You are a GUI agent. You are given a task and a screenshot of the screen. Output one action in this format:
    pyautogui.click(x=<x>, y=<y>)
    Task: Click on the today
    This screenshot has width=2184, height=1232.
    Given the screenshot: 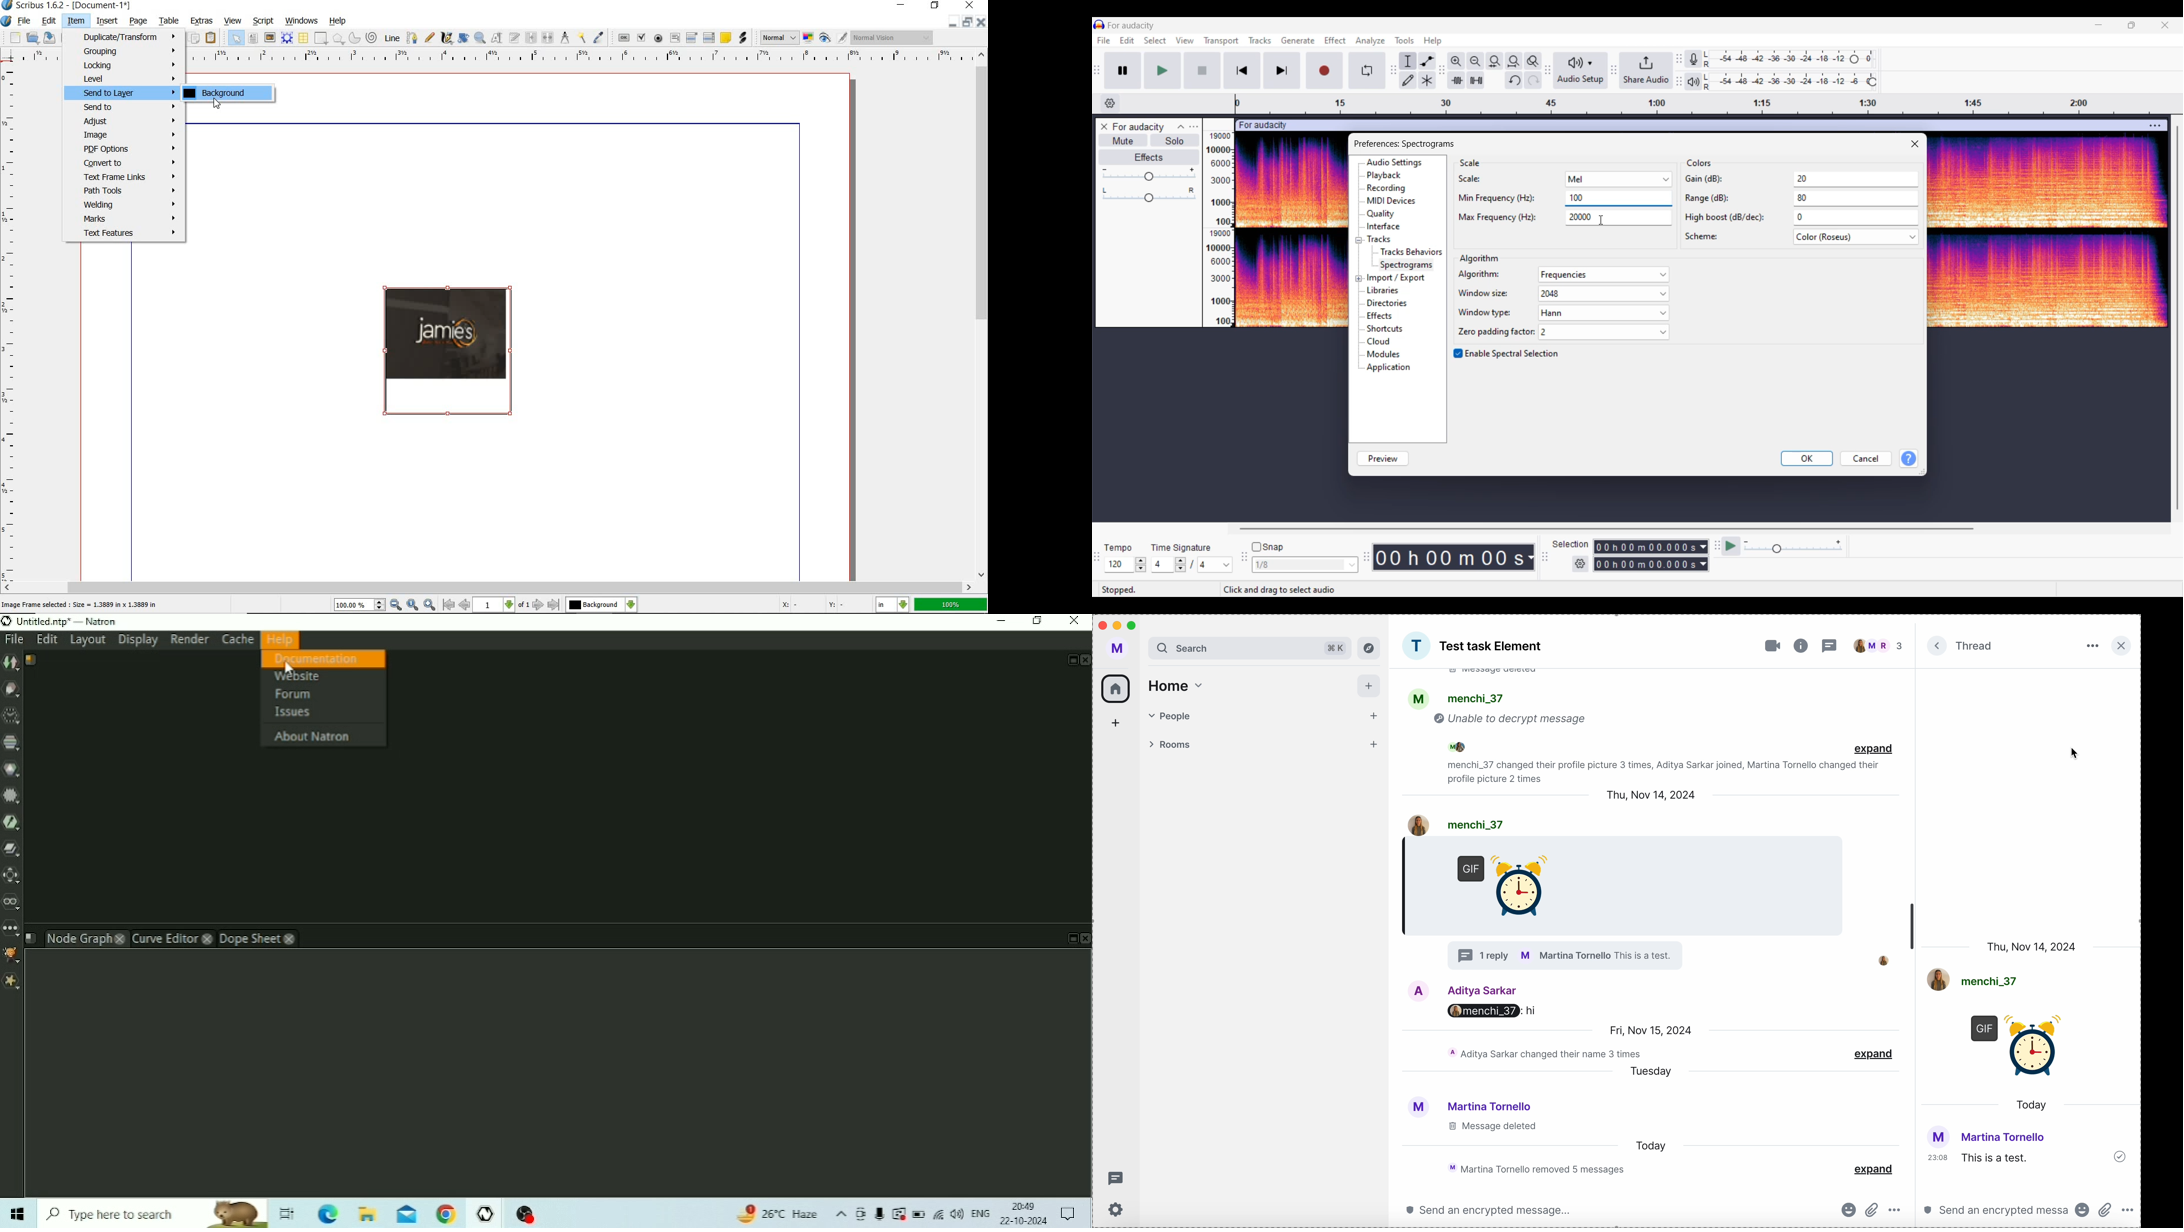 What is the action you would take?
    pyautogui.click(x=1656, y=1145)
    